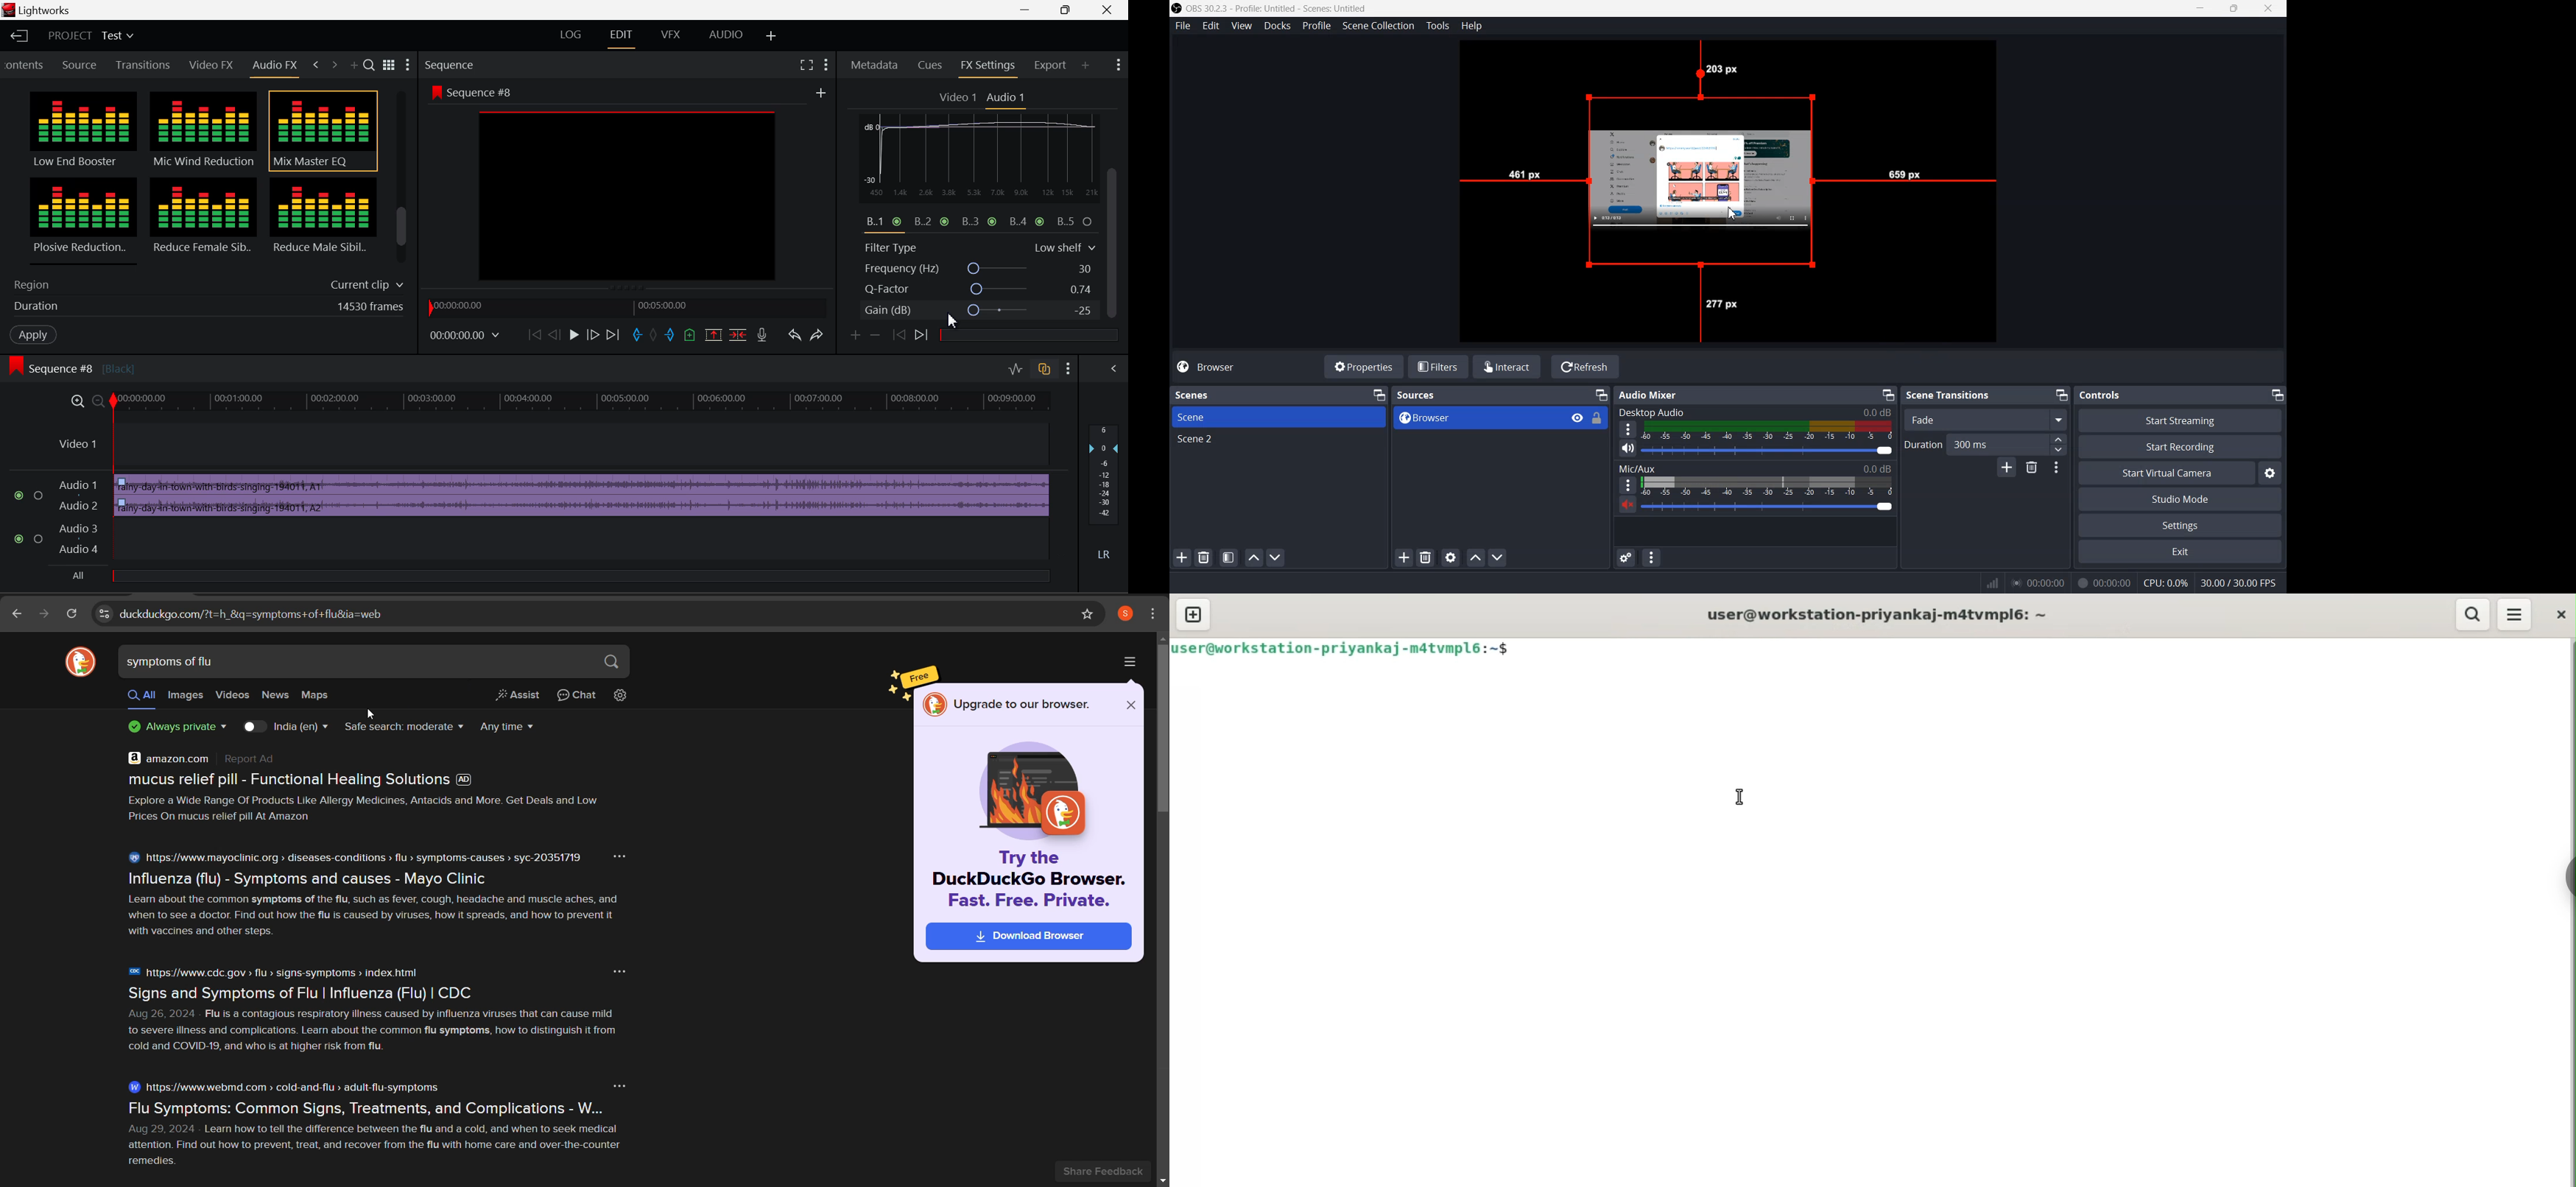 This screenshot has height=1204, width=2576. What do you see at coordinates (81, 220) in the screenshot?
I see `Plosive Reduction` at bounding box center [81, 220].